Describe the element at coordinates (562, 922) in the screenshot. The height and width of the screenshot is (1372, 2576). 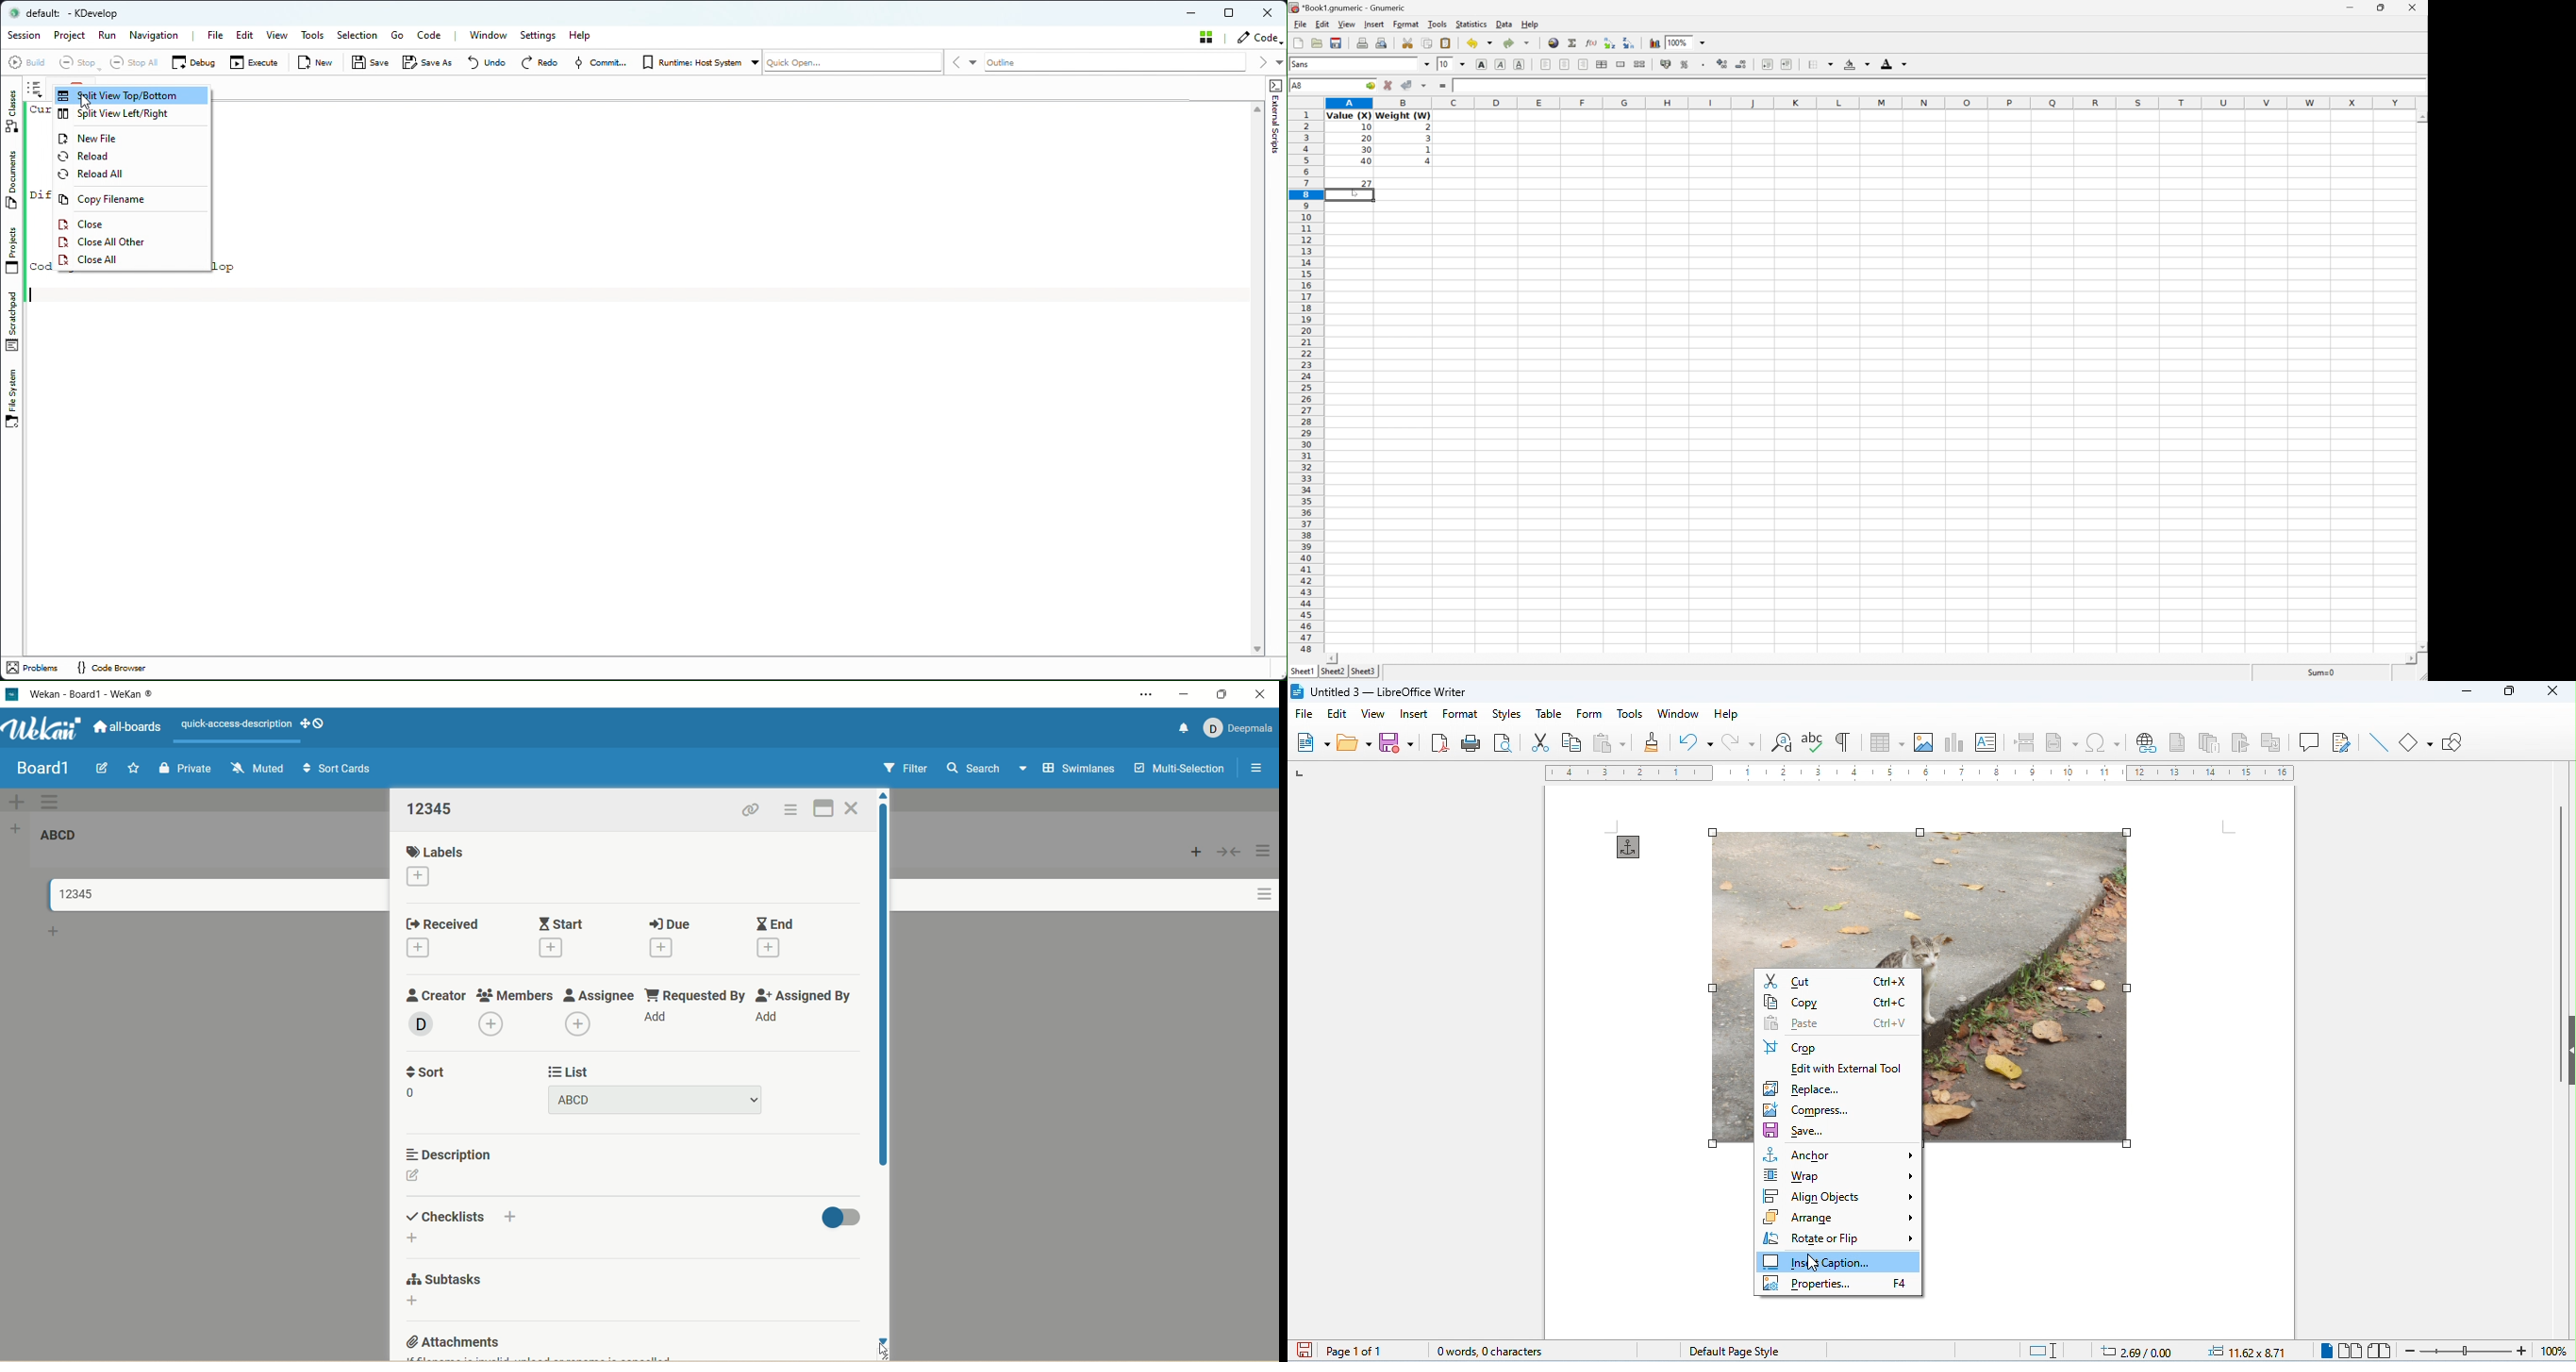
I see `start` at that location.